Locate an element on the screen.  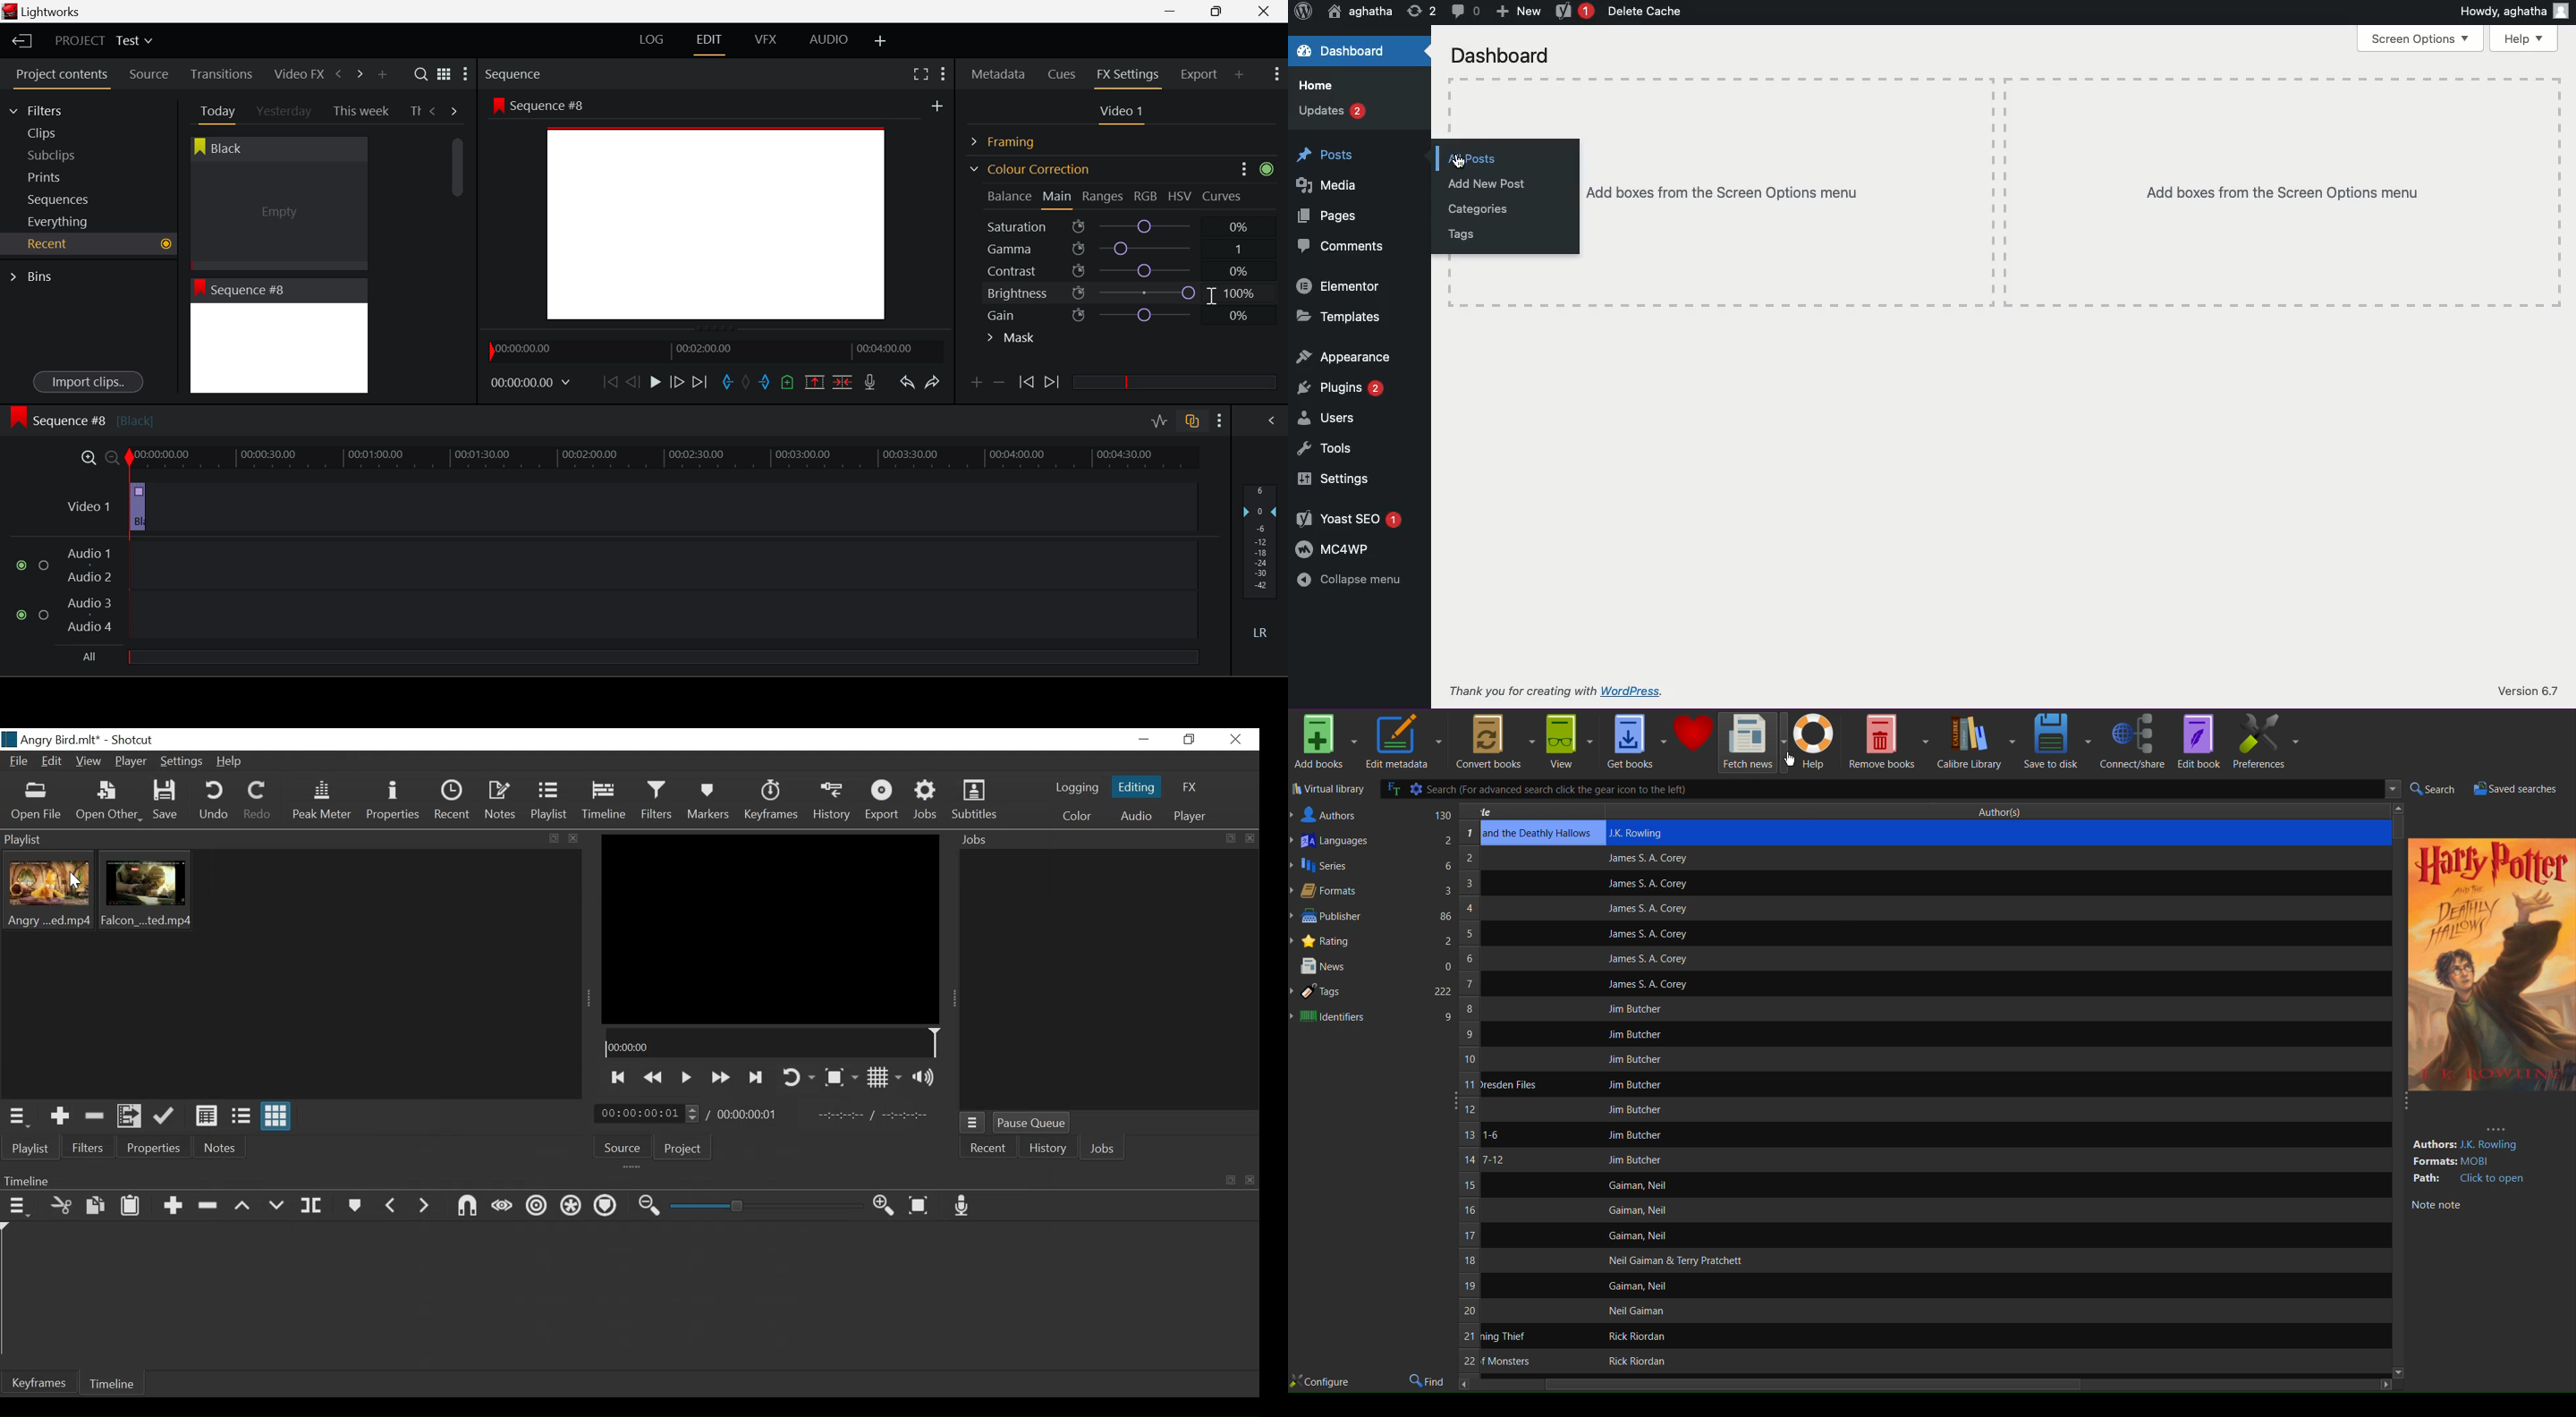
Zoom timeline to fit is located at coordinates (920, 1205).